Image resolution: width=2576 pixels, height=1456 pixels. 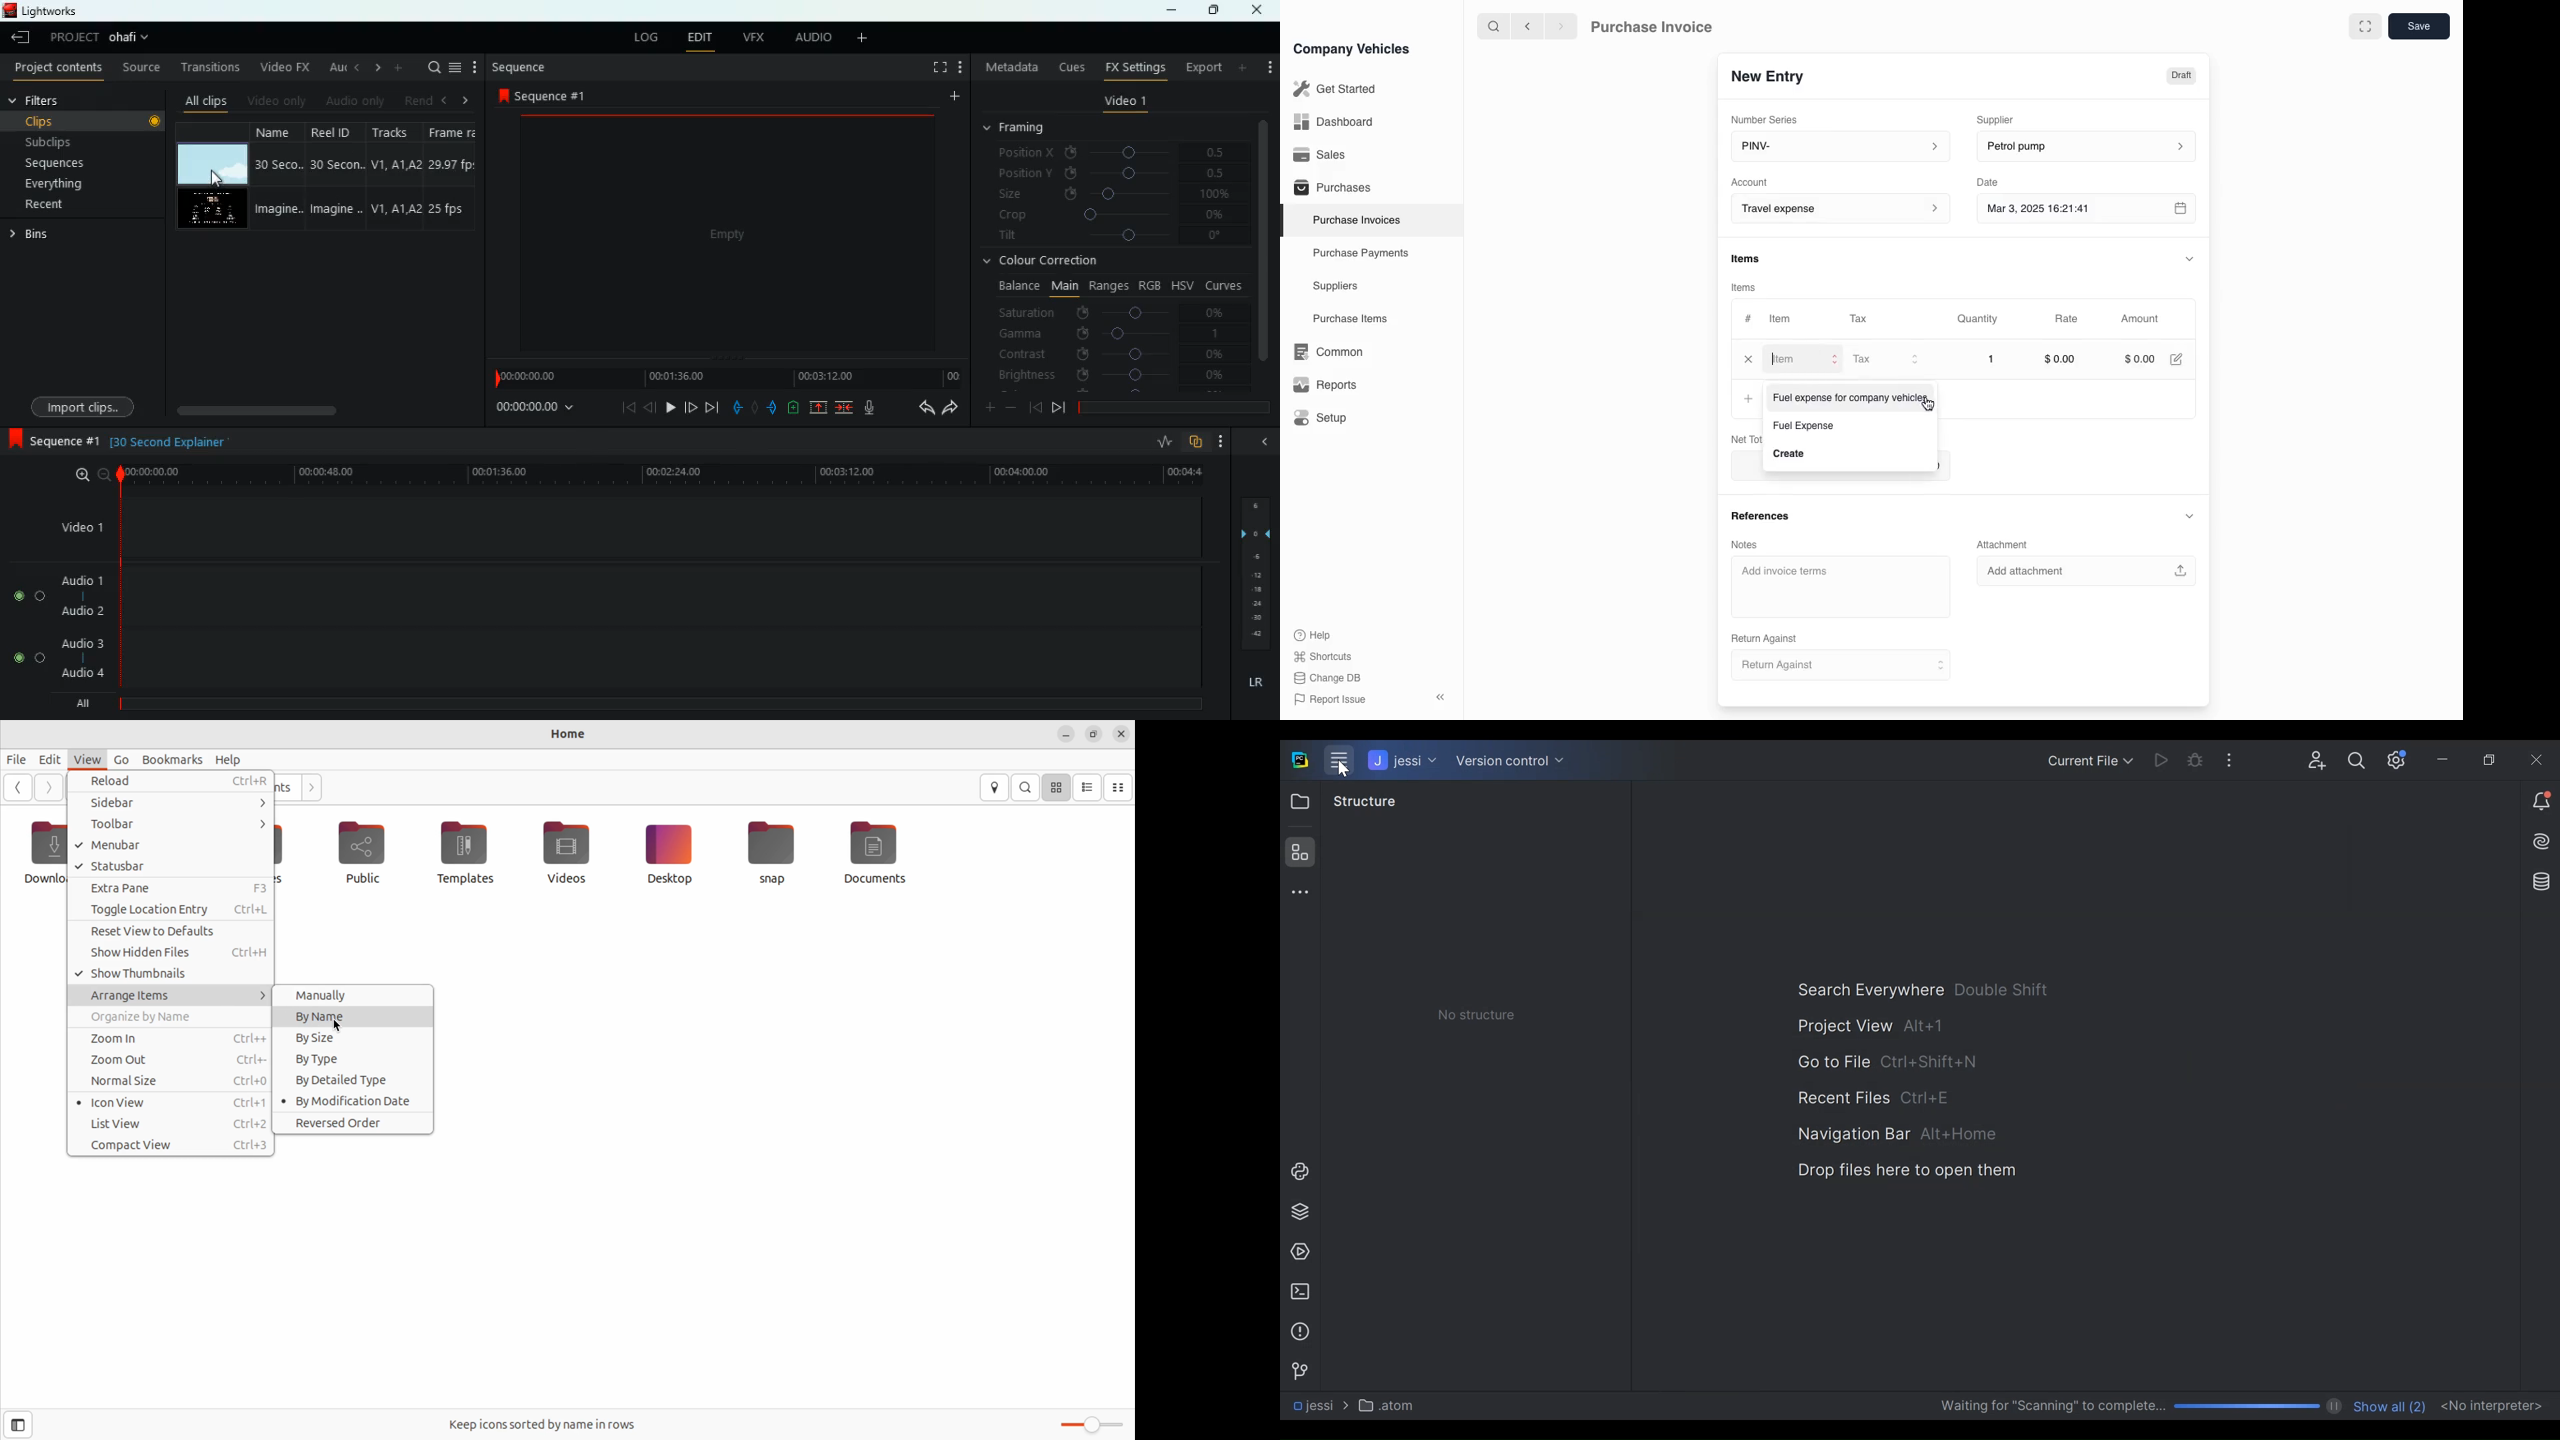 What do you see at coordinates (78, 140) in the screenshot?
I see `subclips` at bounding box center [78, 140].